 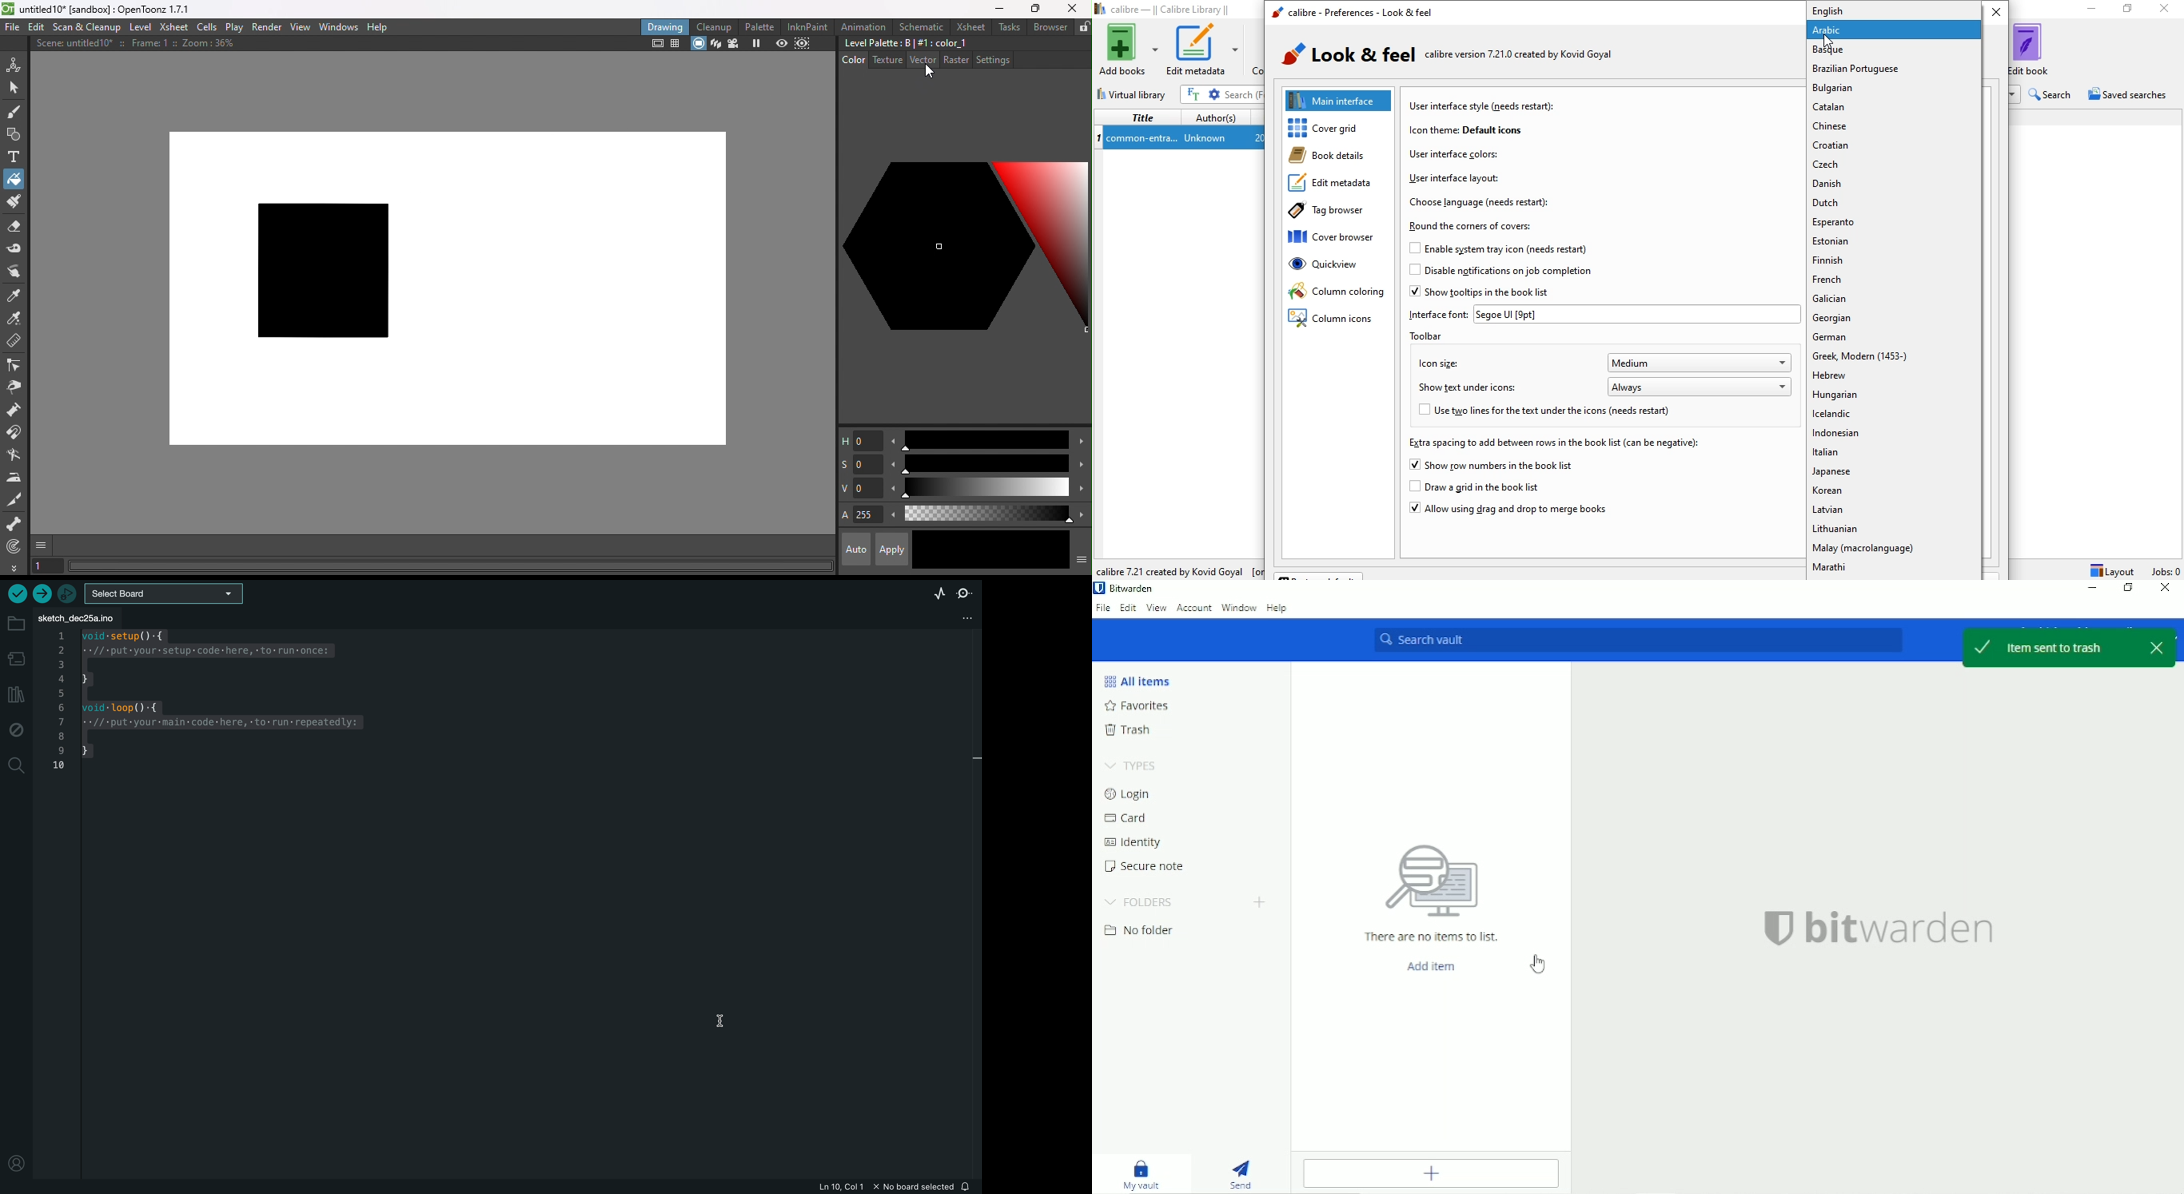 What do you see at coordinates (14, 525) in the screenshot?
I see `Skeletal tool` at bounding box center [14, 525].